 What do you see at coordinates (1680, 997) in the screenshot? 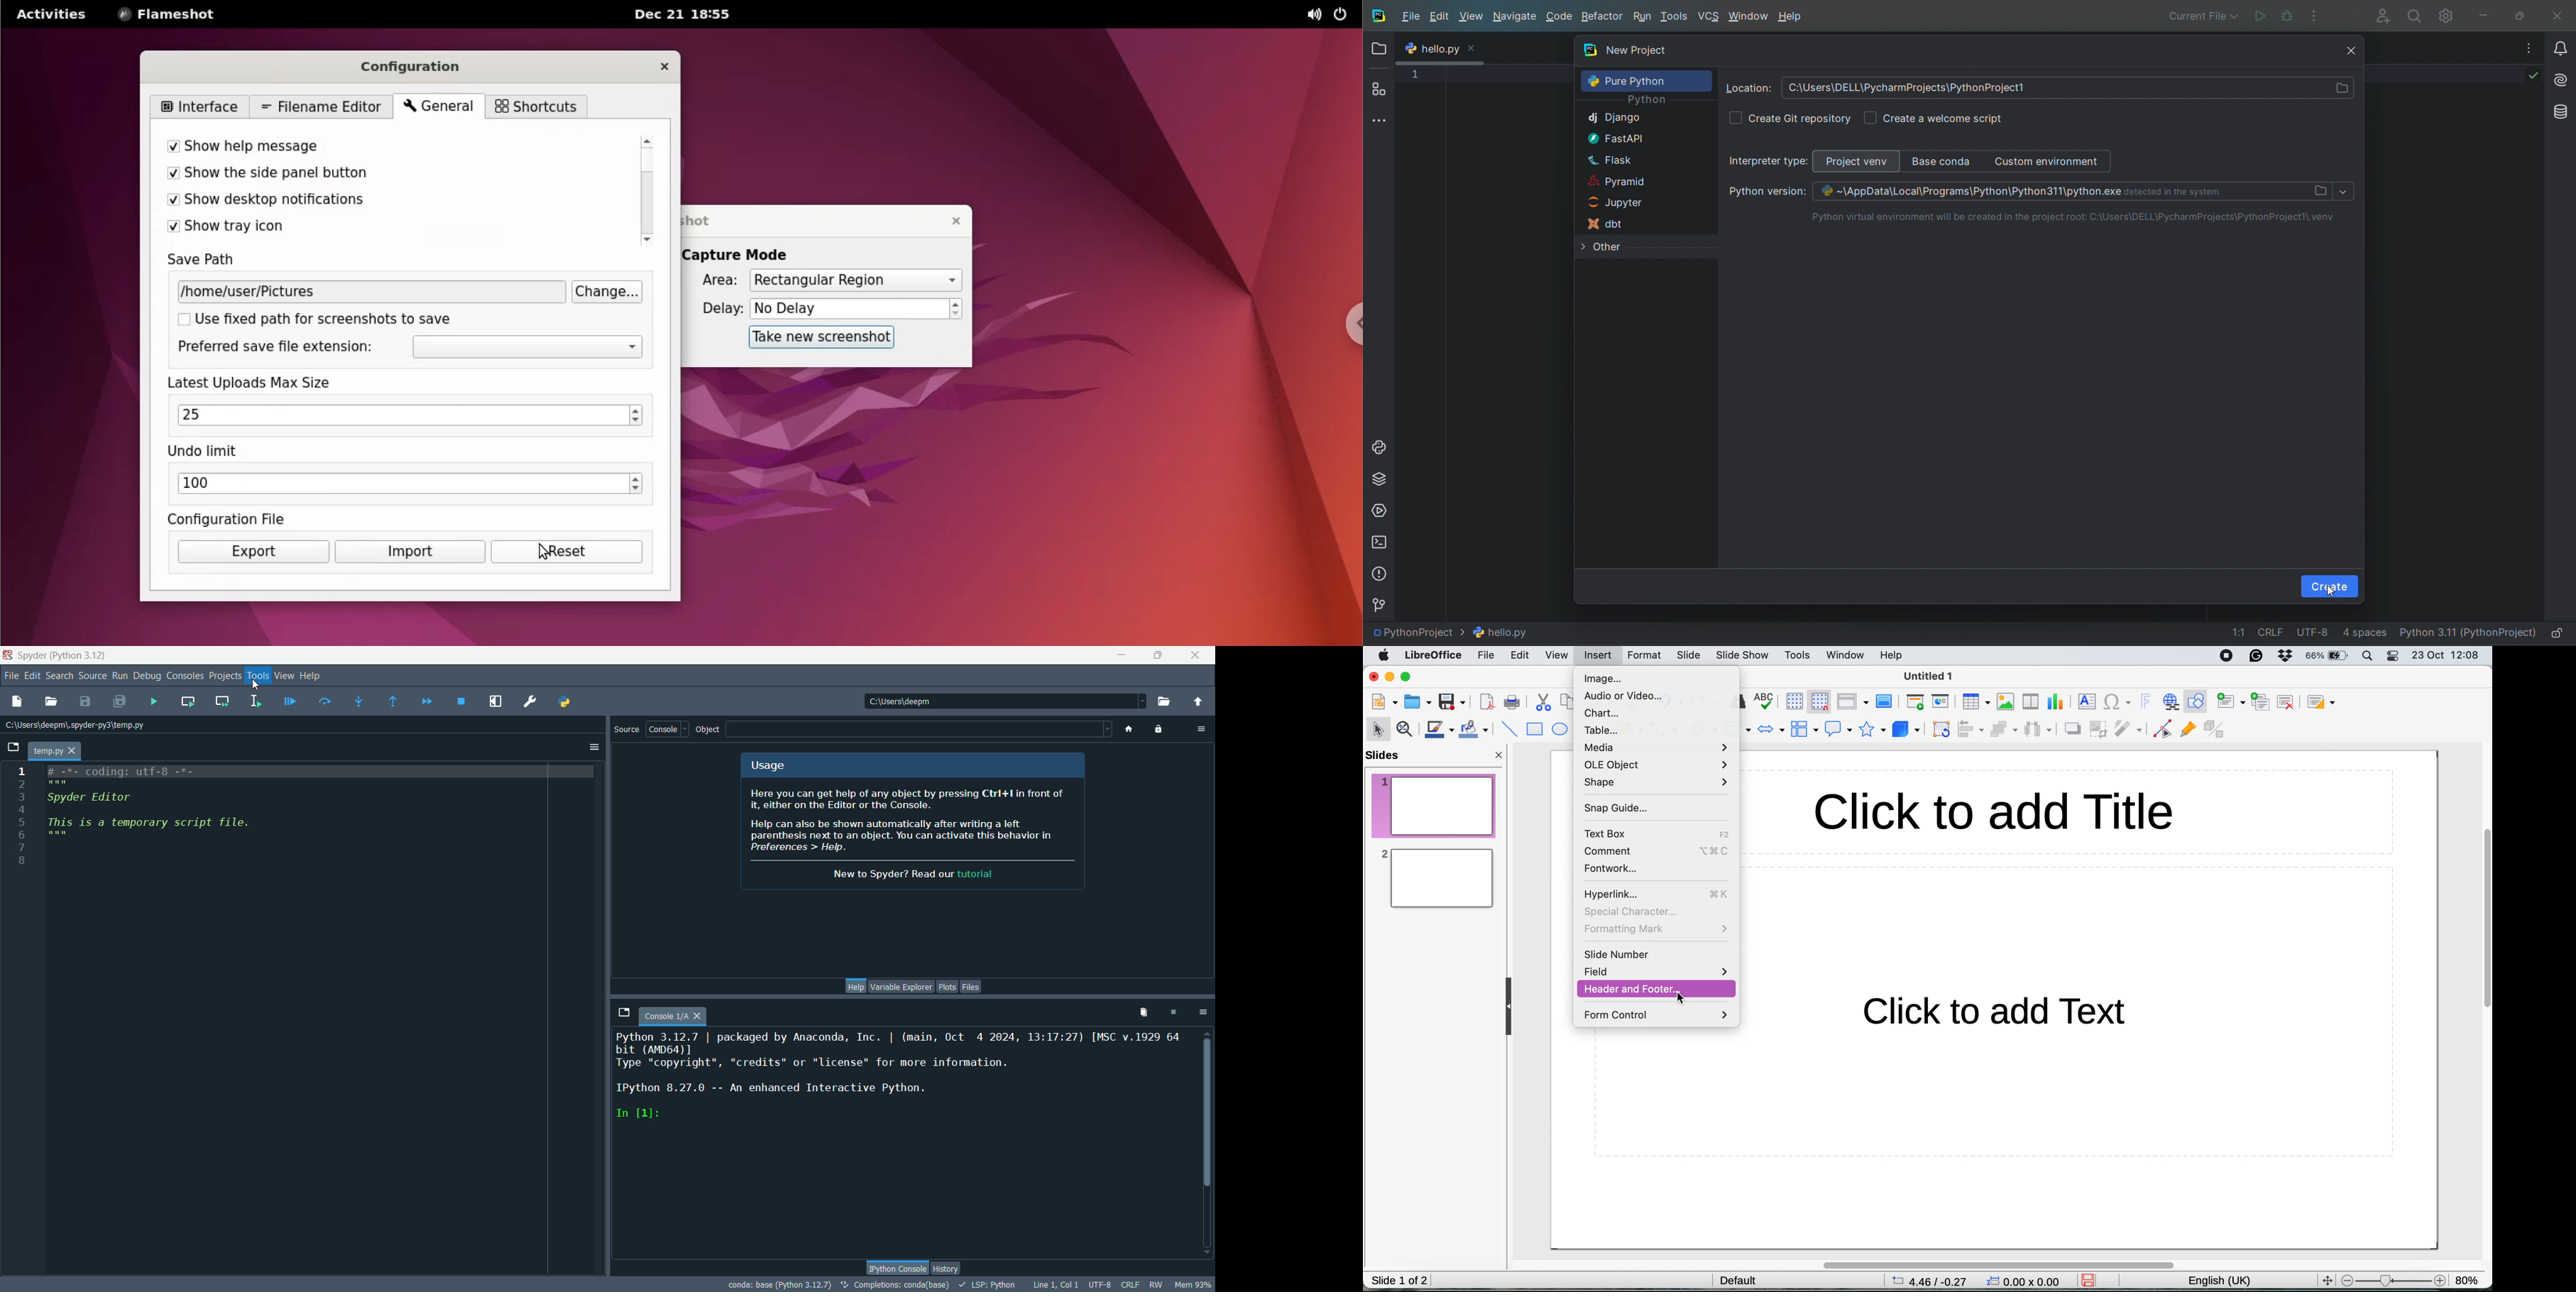
I see `cursor` at bounding box center [1680, 997].